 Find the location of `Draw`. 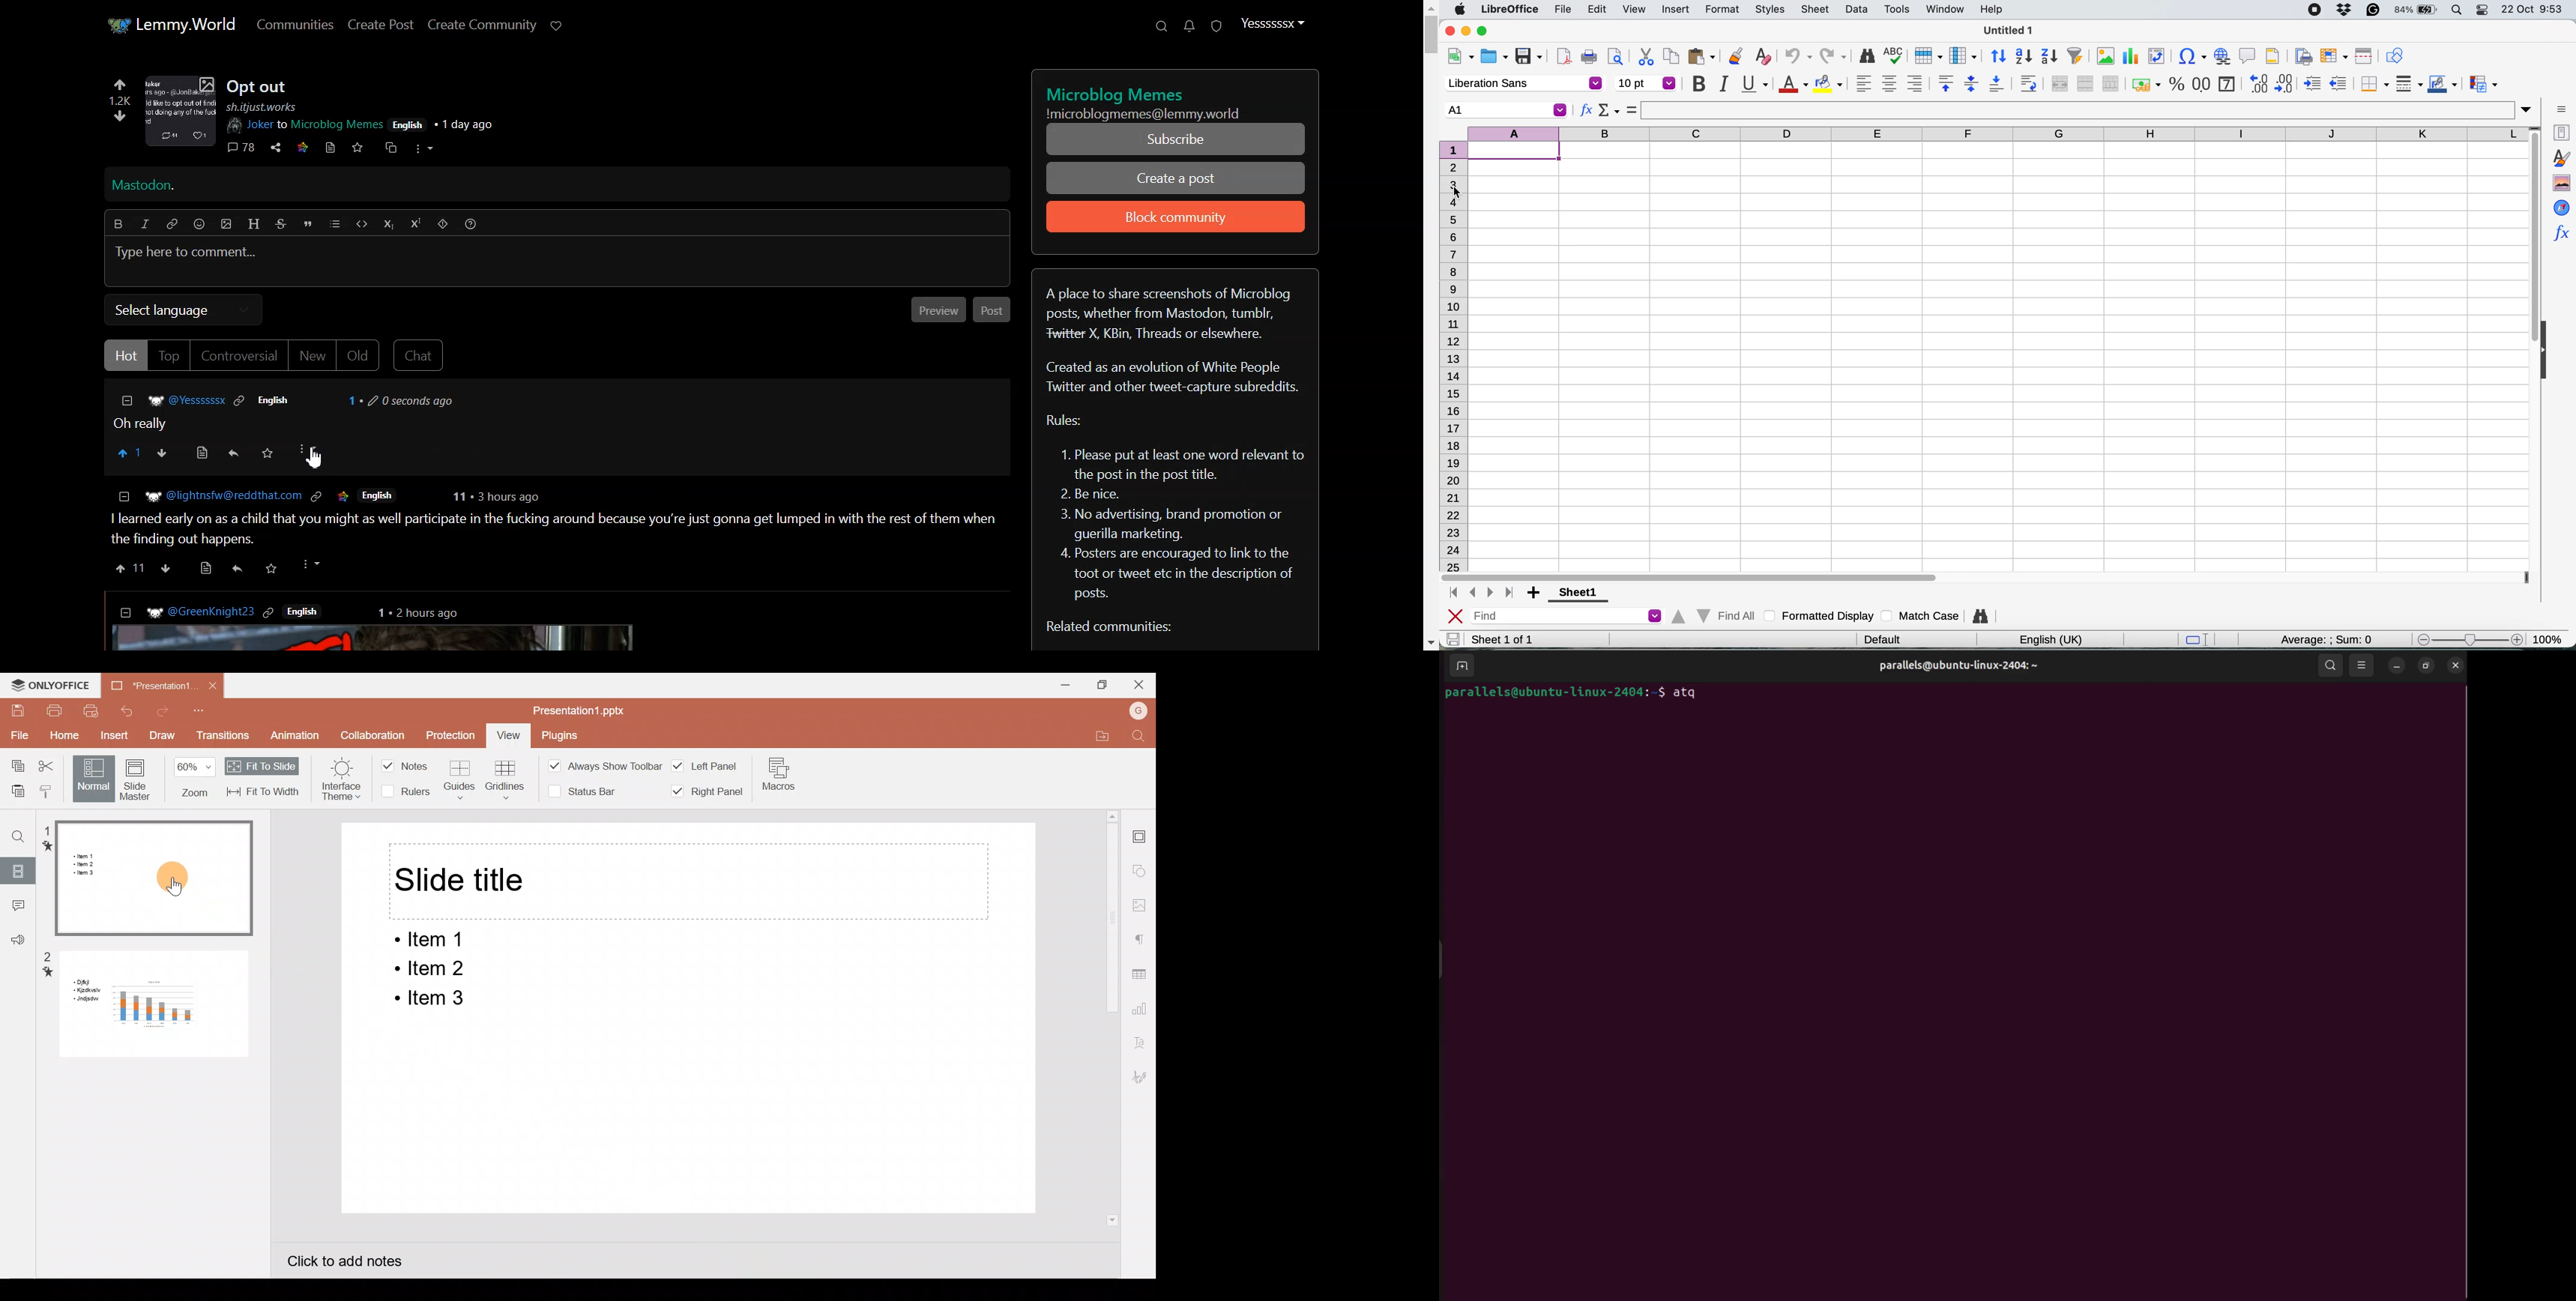

Draw is located at coordinates (160, 733).